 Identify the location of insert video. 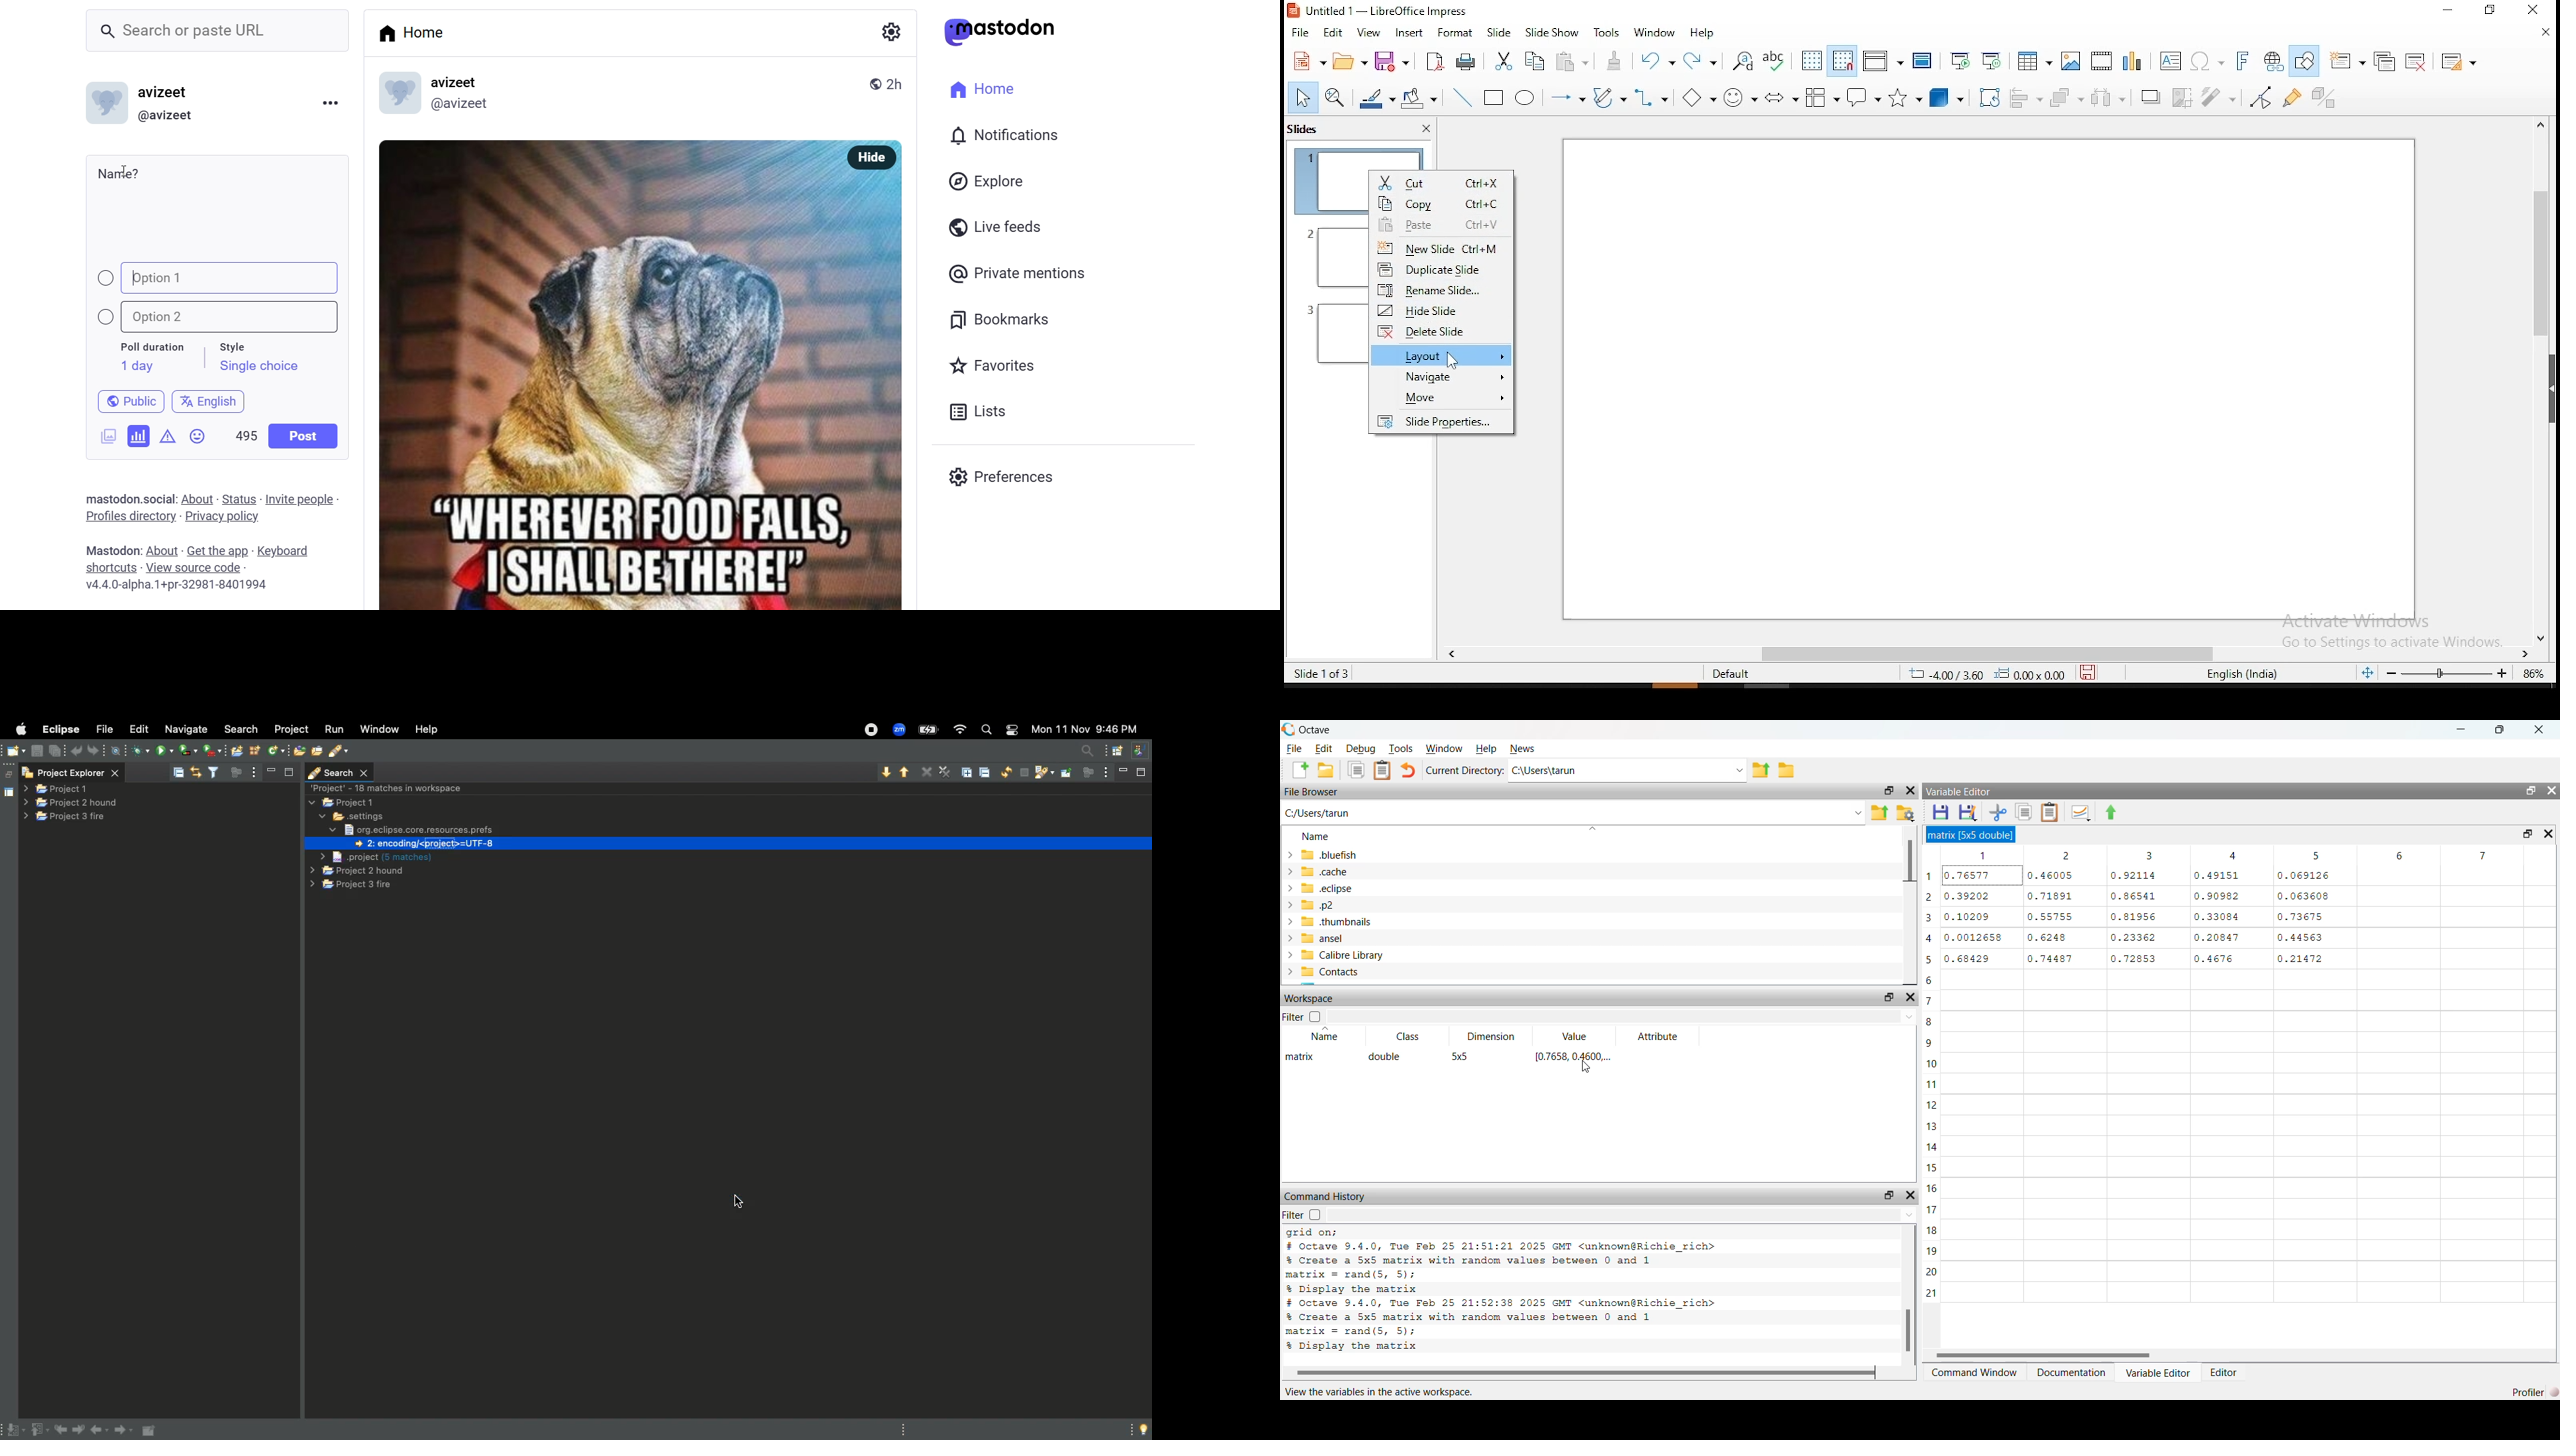
(2101, 60).